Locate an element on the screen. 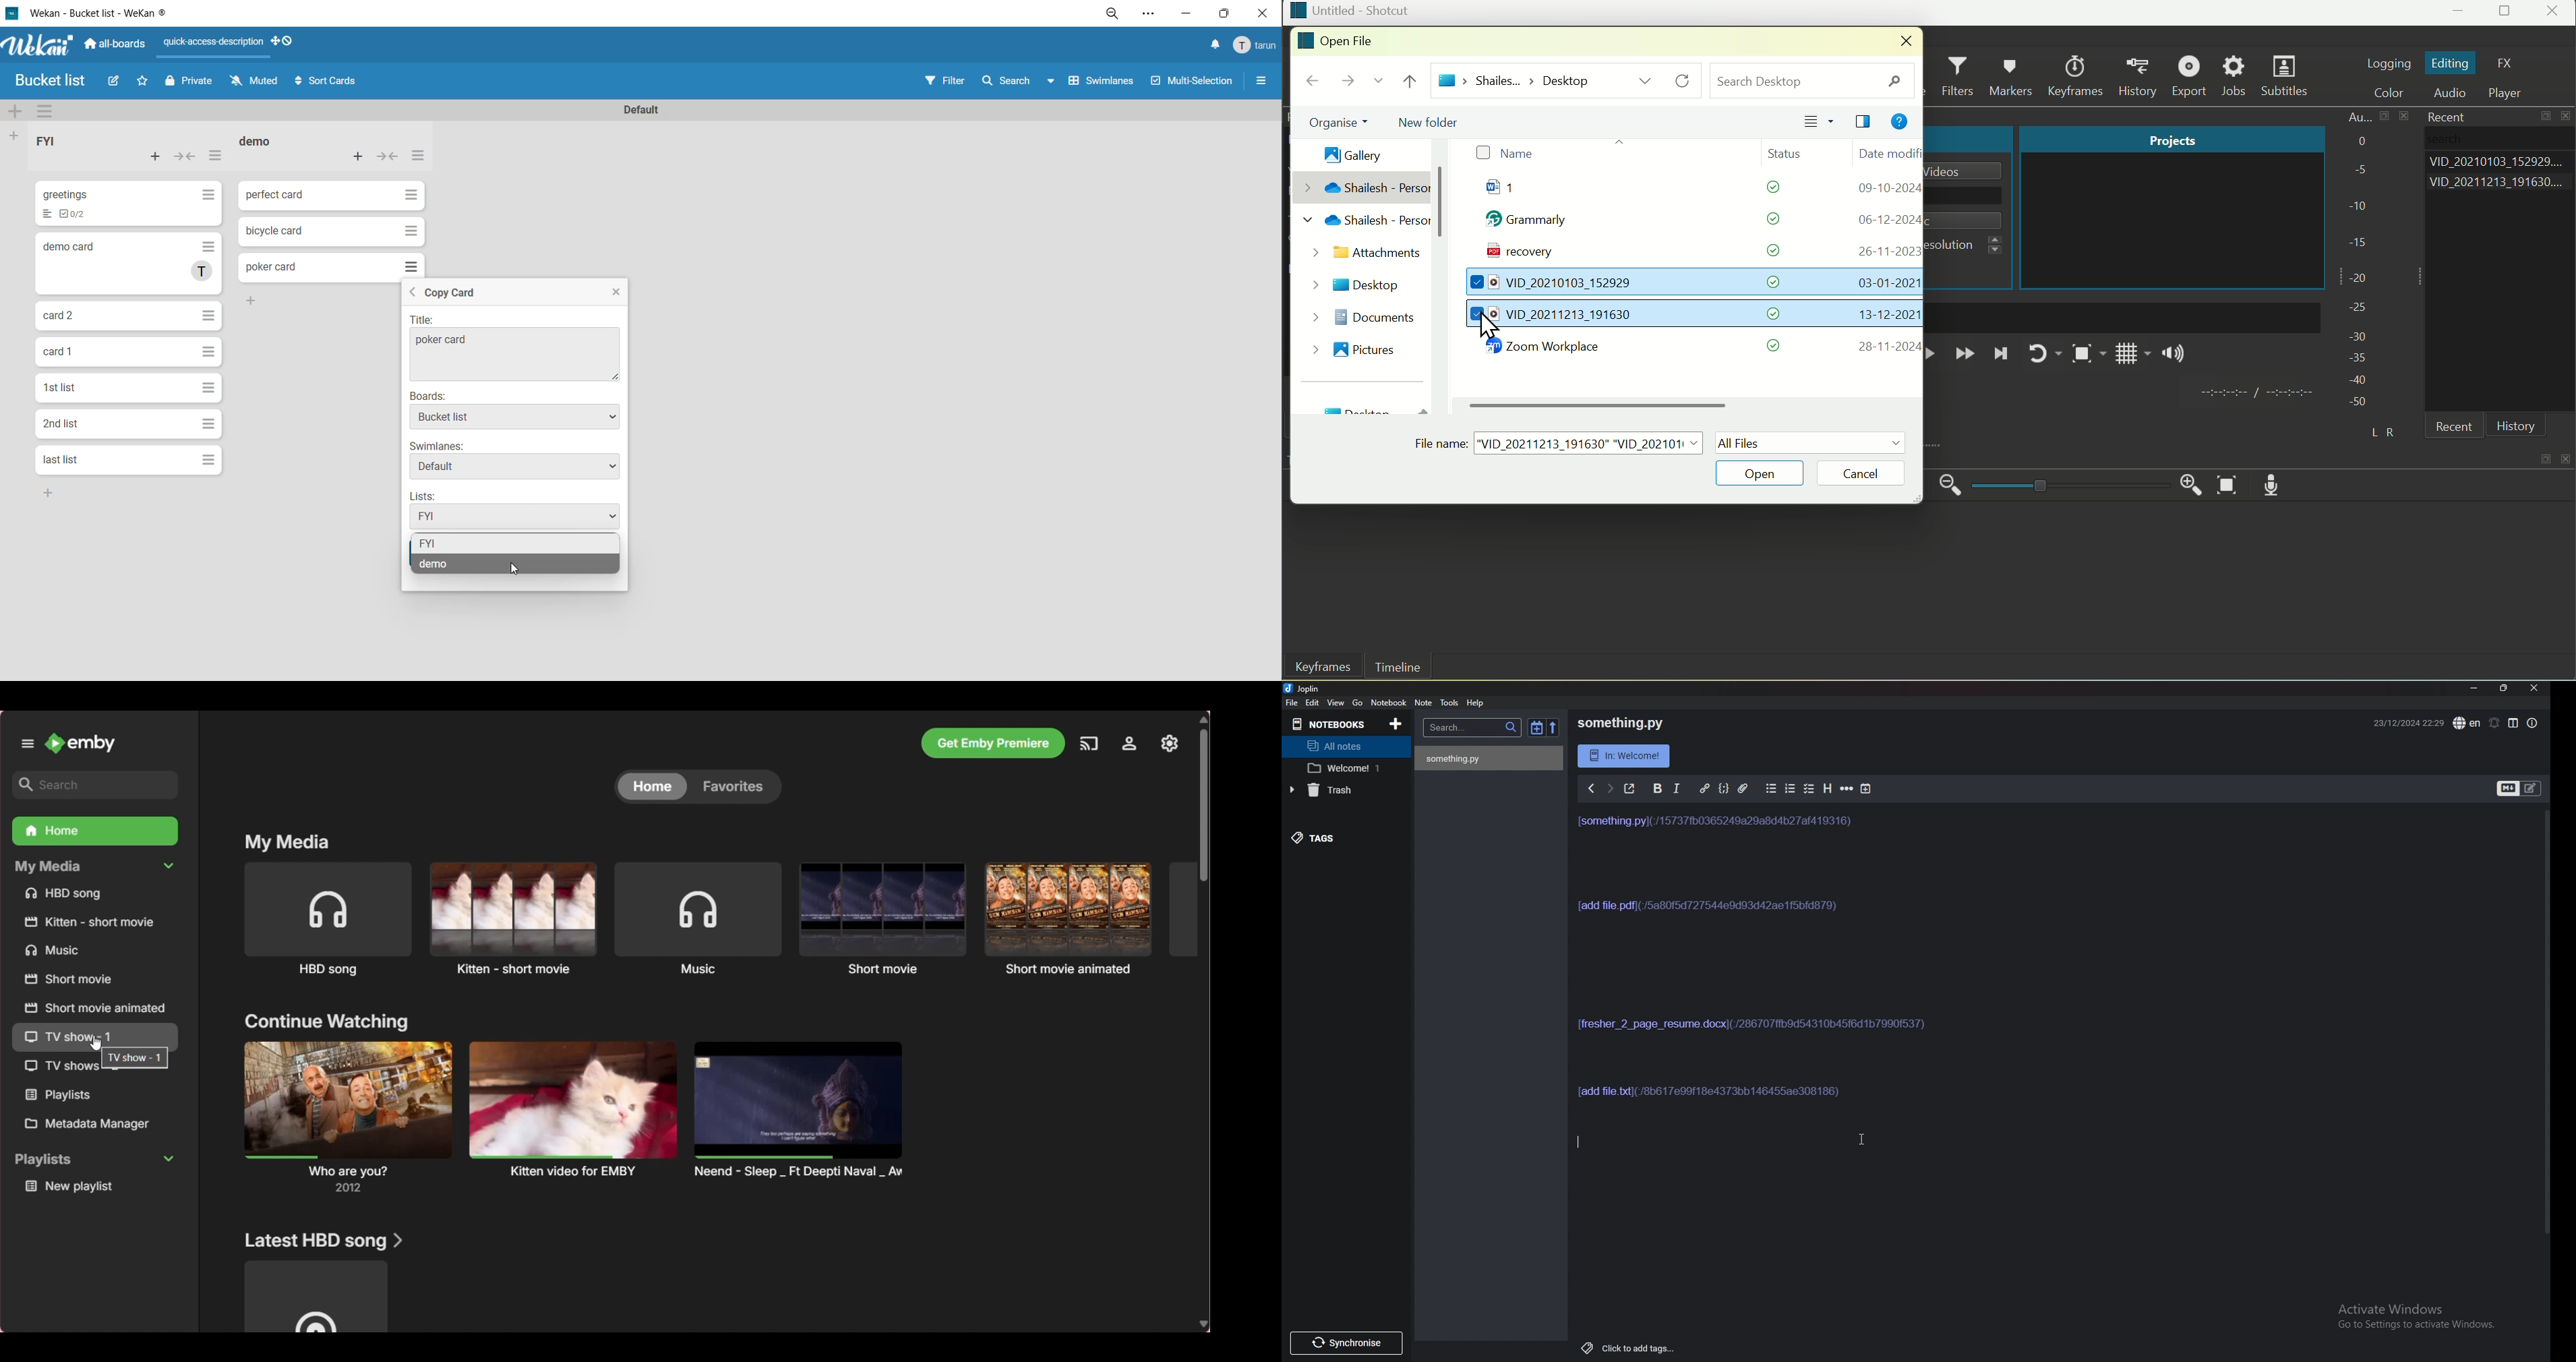  Media under Playlists is located at coordinates (95, 1186).